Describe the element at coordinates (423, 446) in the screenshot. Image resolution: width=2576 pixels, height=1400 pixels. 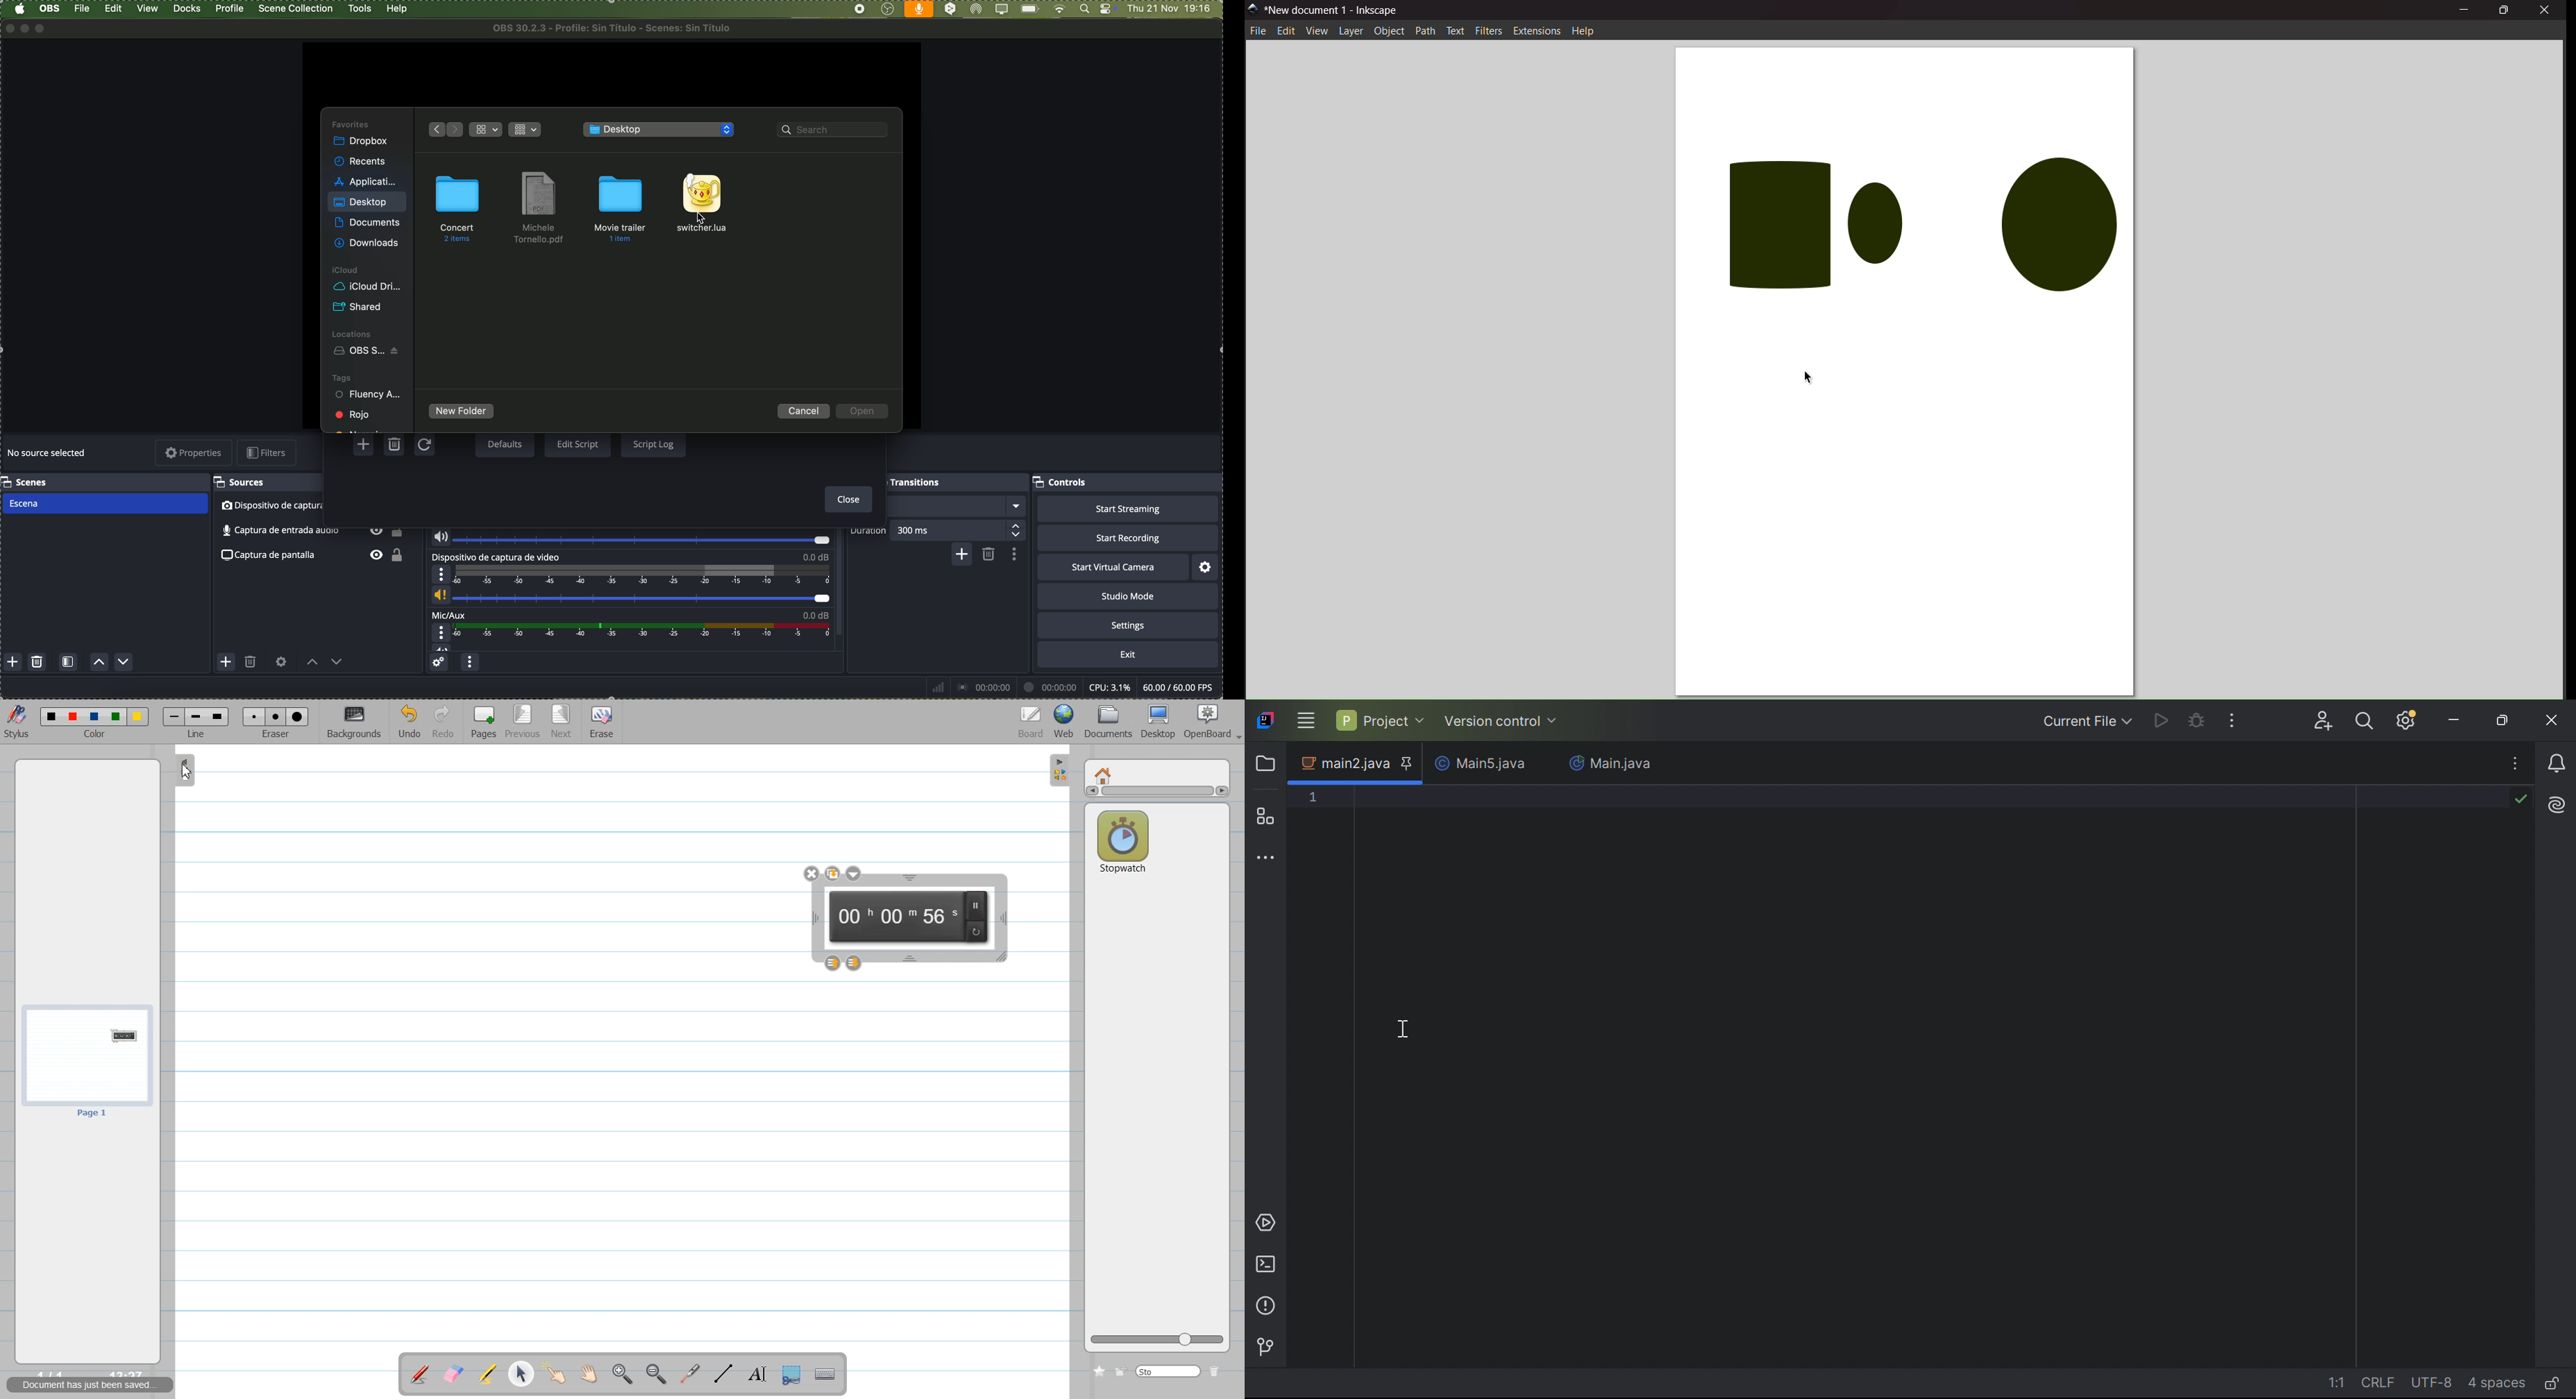
I see `refresh` at that location.